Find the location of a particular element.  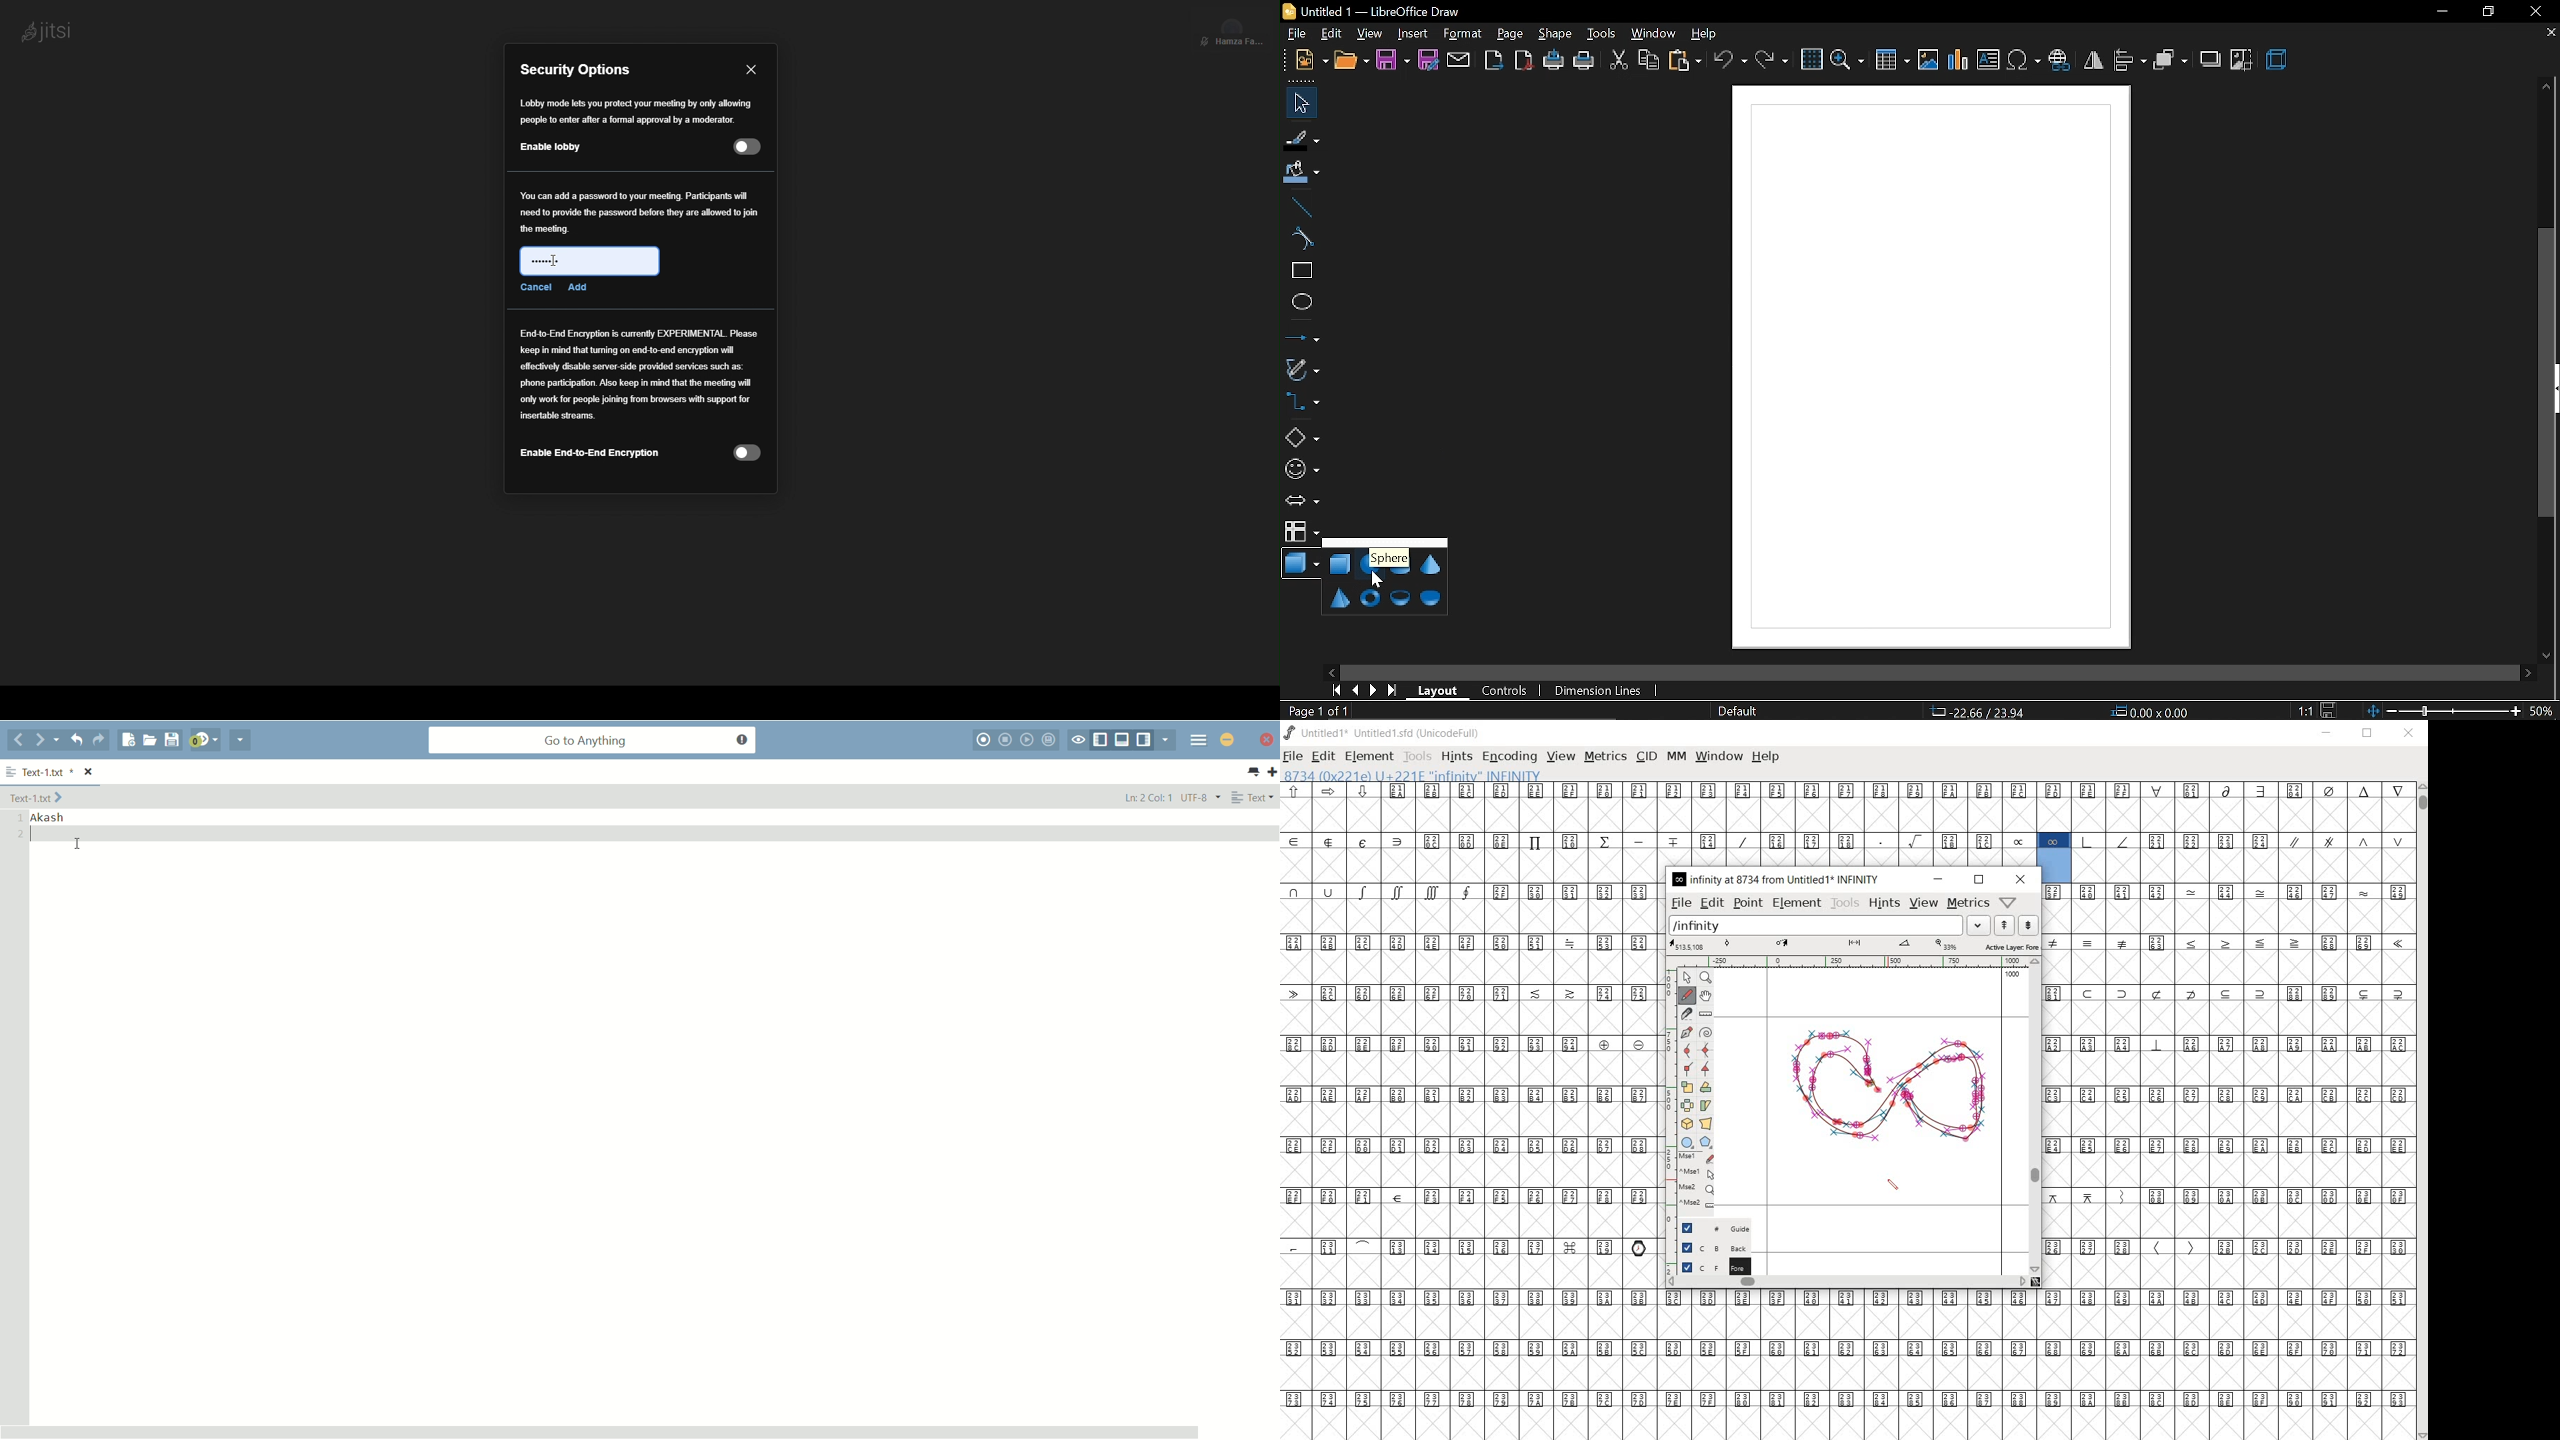

close is located at coordinates (2022, 879).